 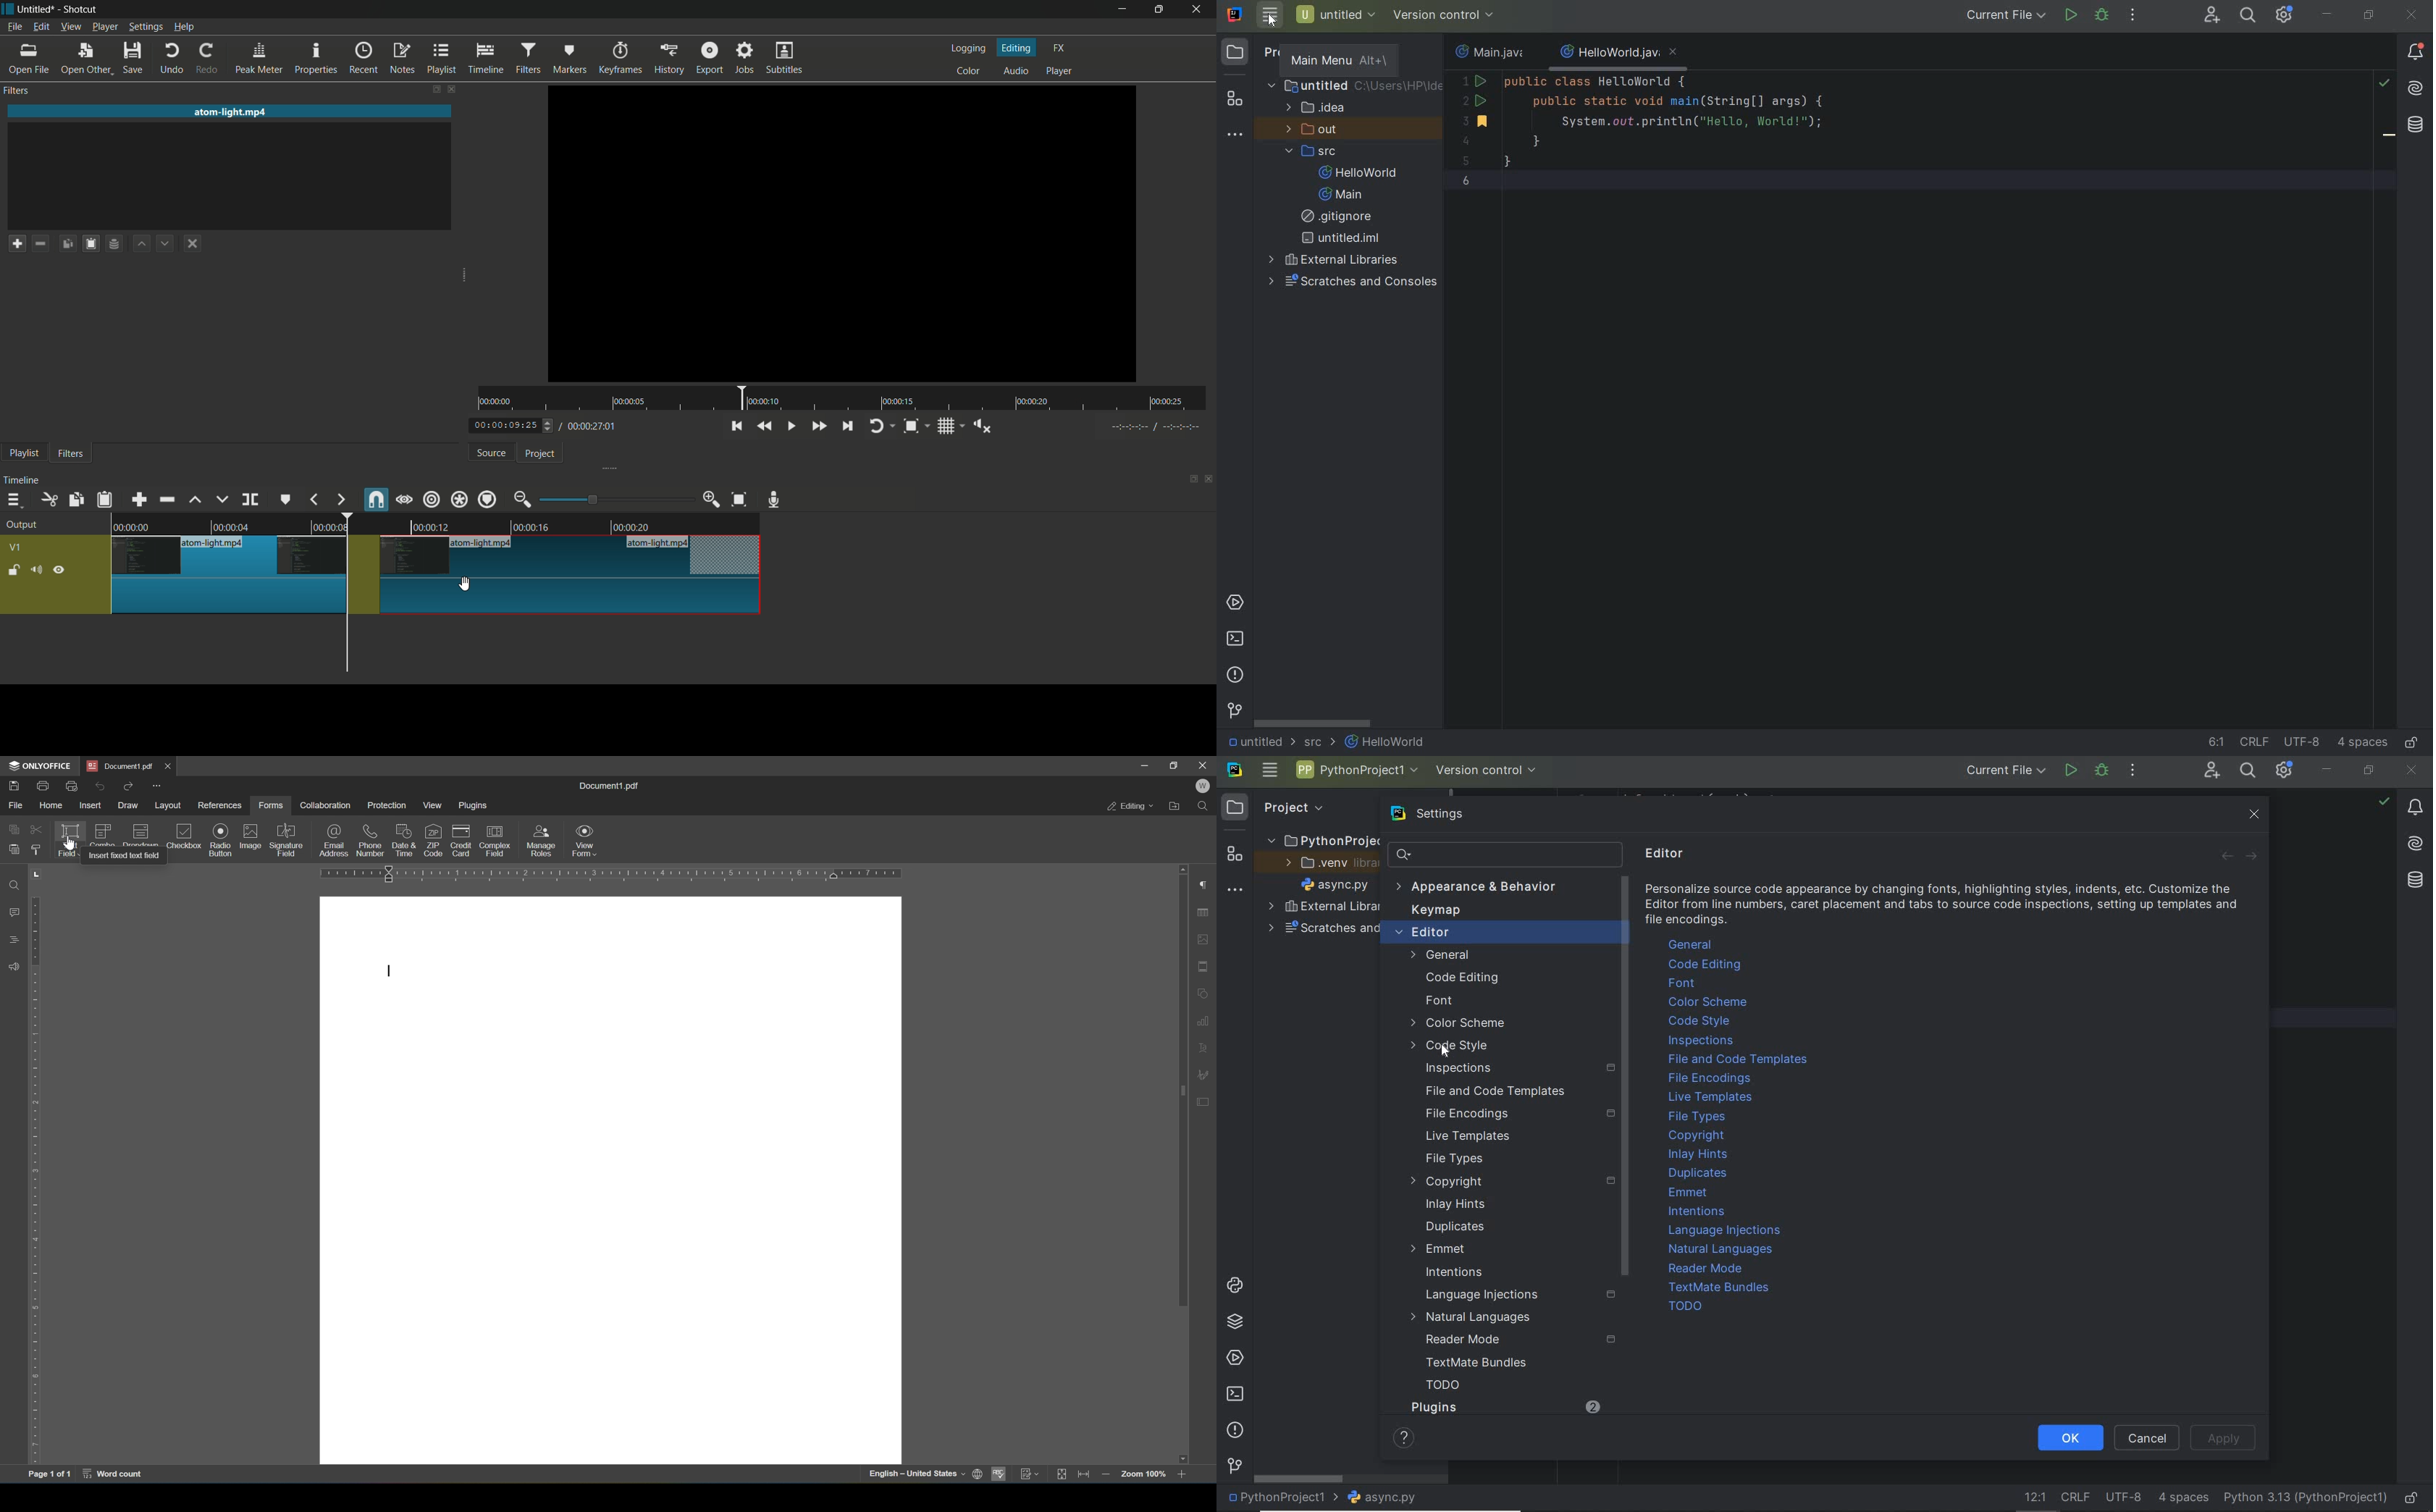 I want to click on filters, so click(x=530, y=58).